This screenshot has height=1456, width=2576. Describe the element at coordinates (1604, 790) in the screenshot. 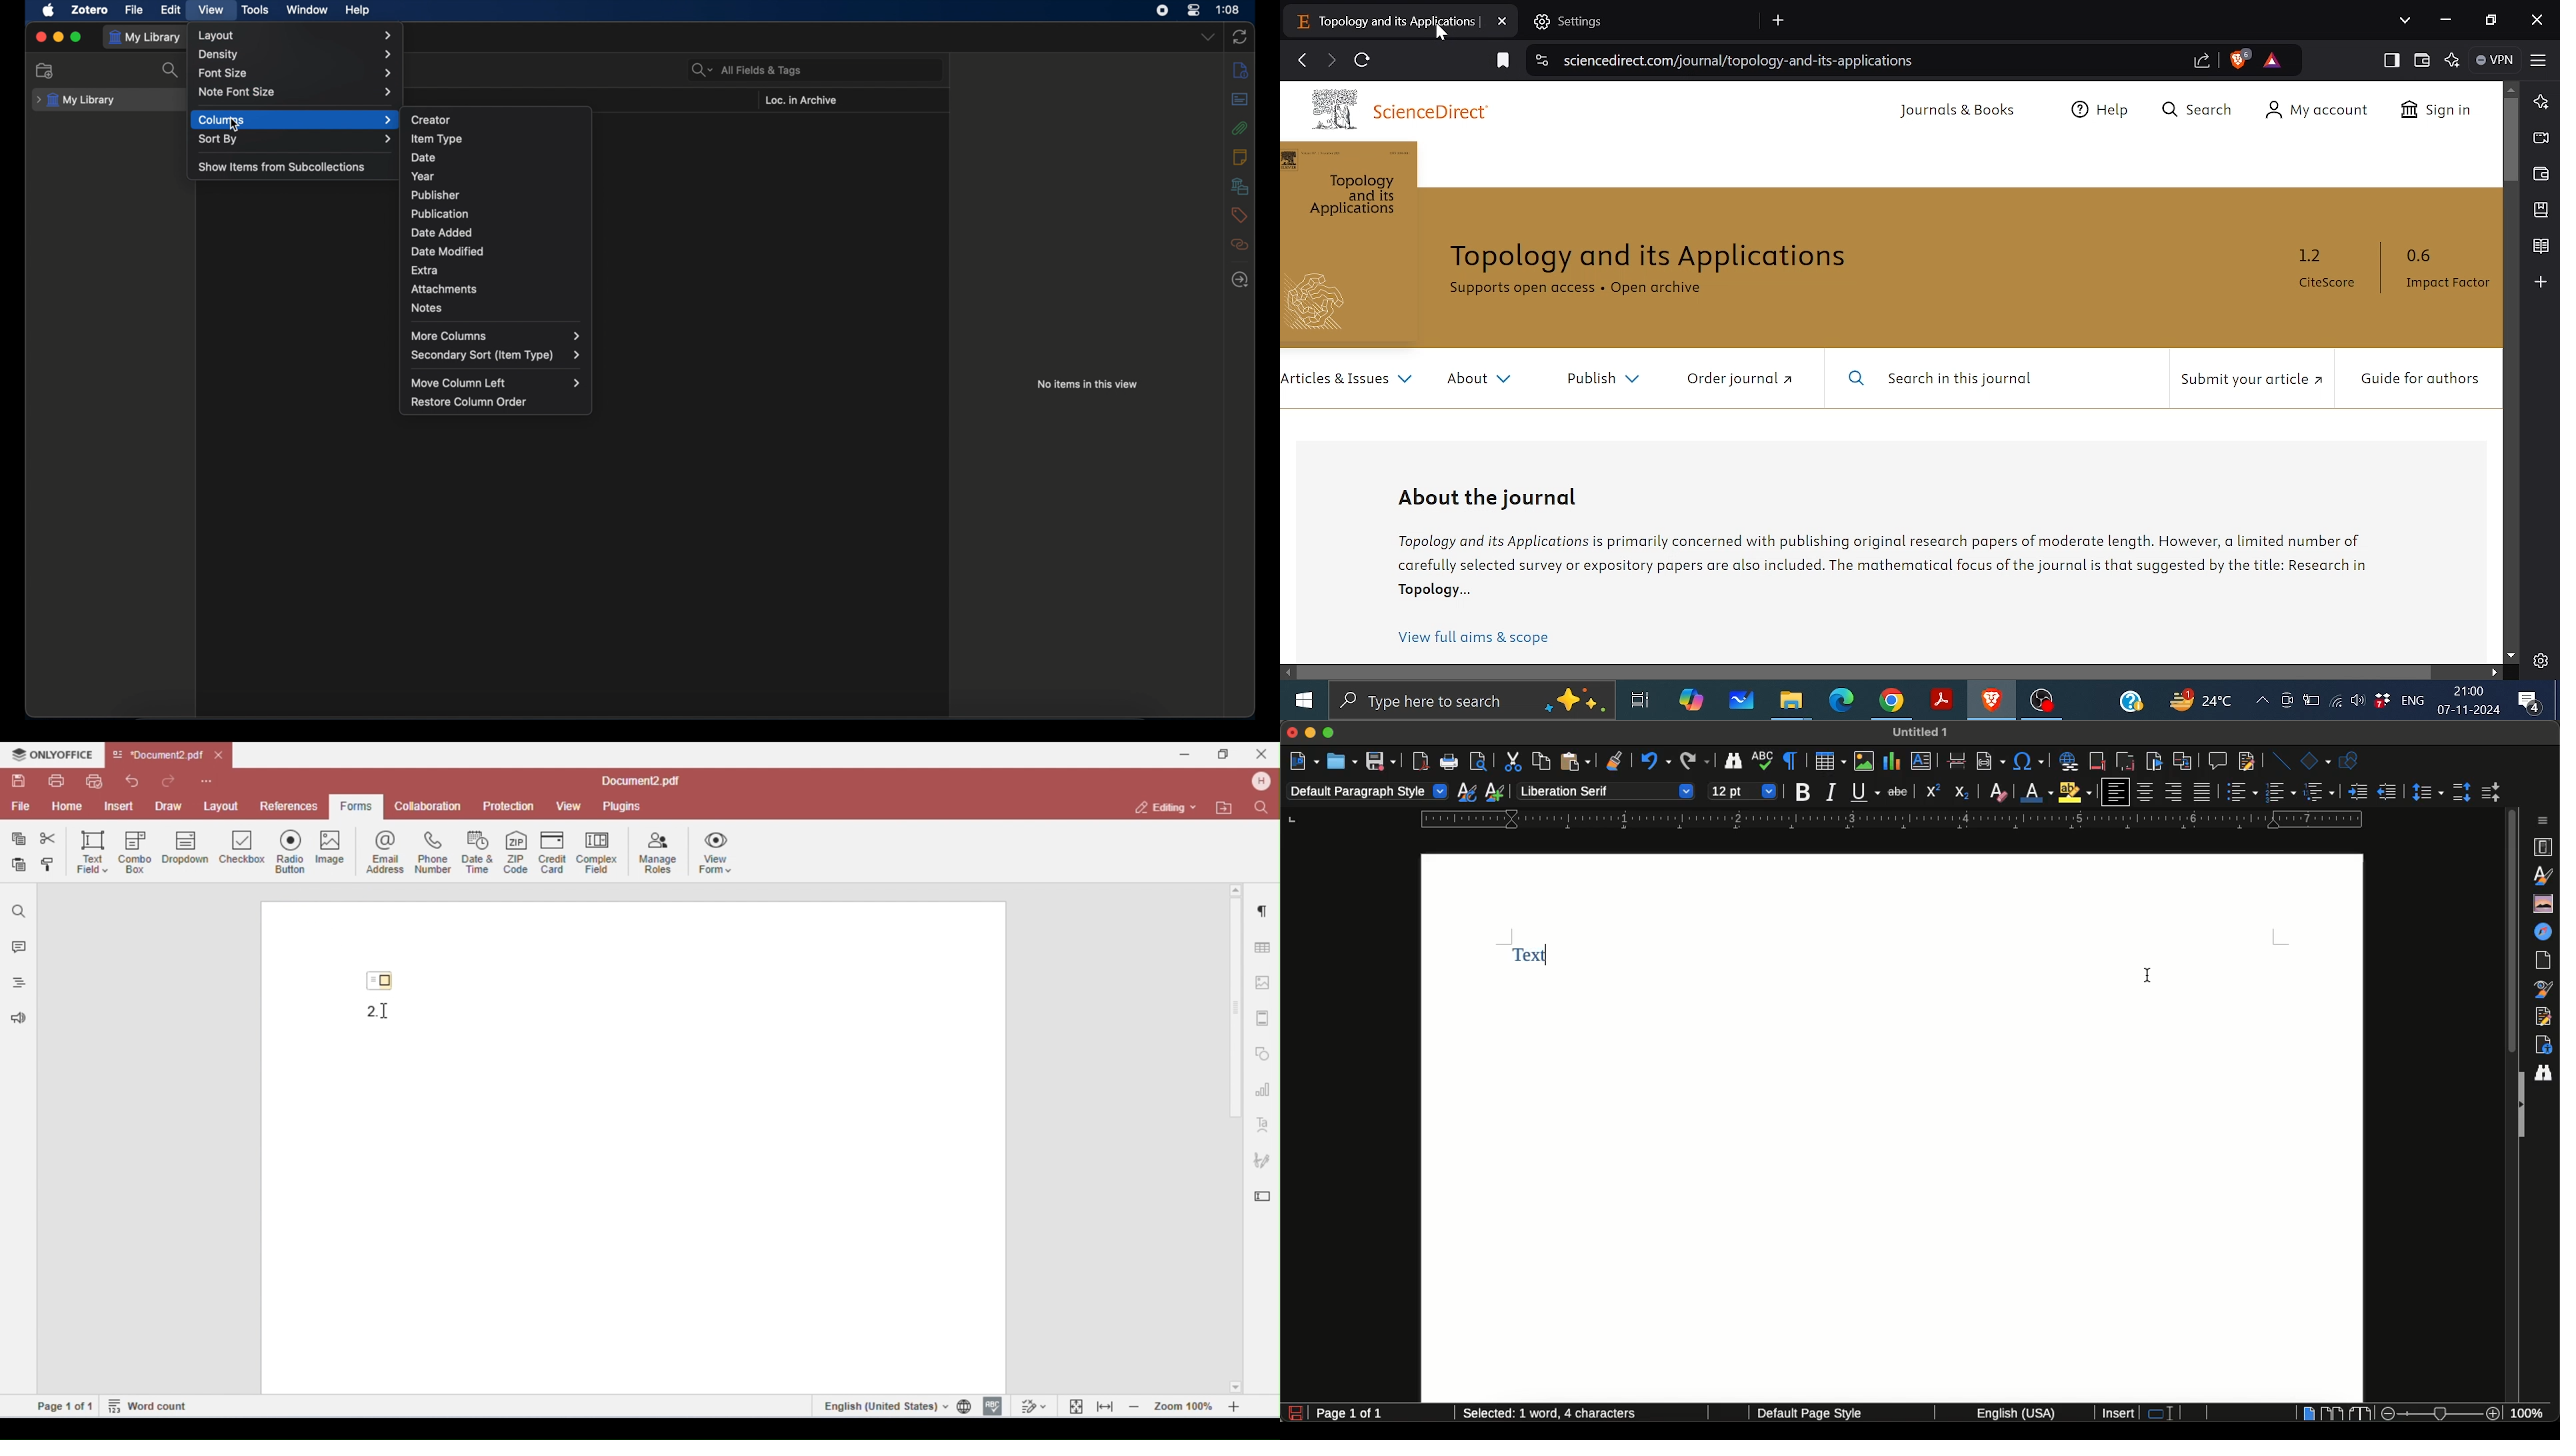

I see `Font style` at that location.